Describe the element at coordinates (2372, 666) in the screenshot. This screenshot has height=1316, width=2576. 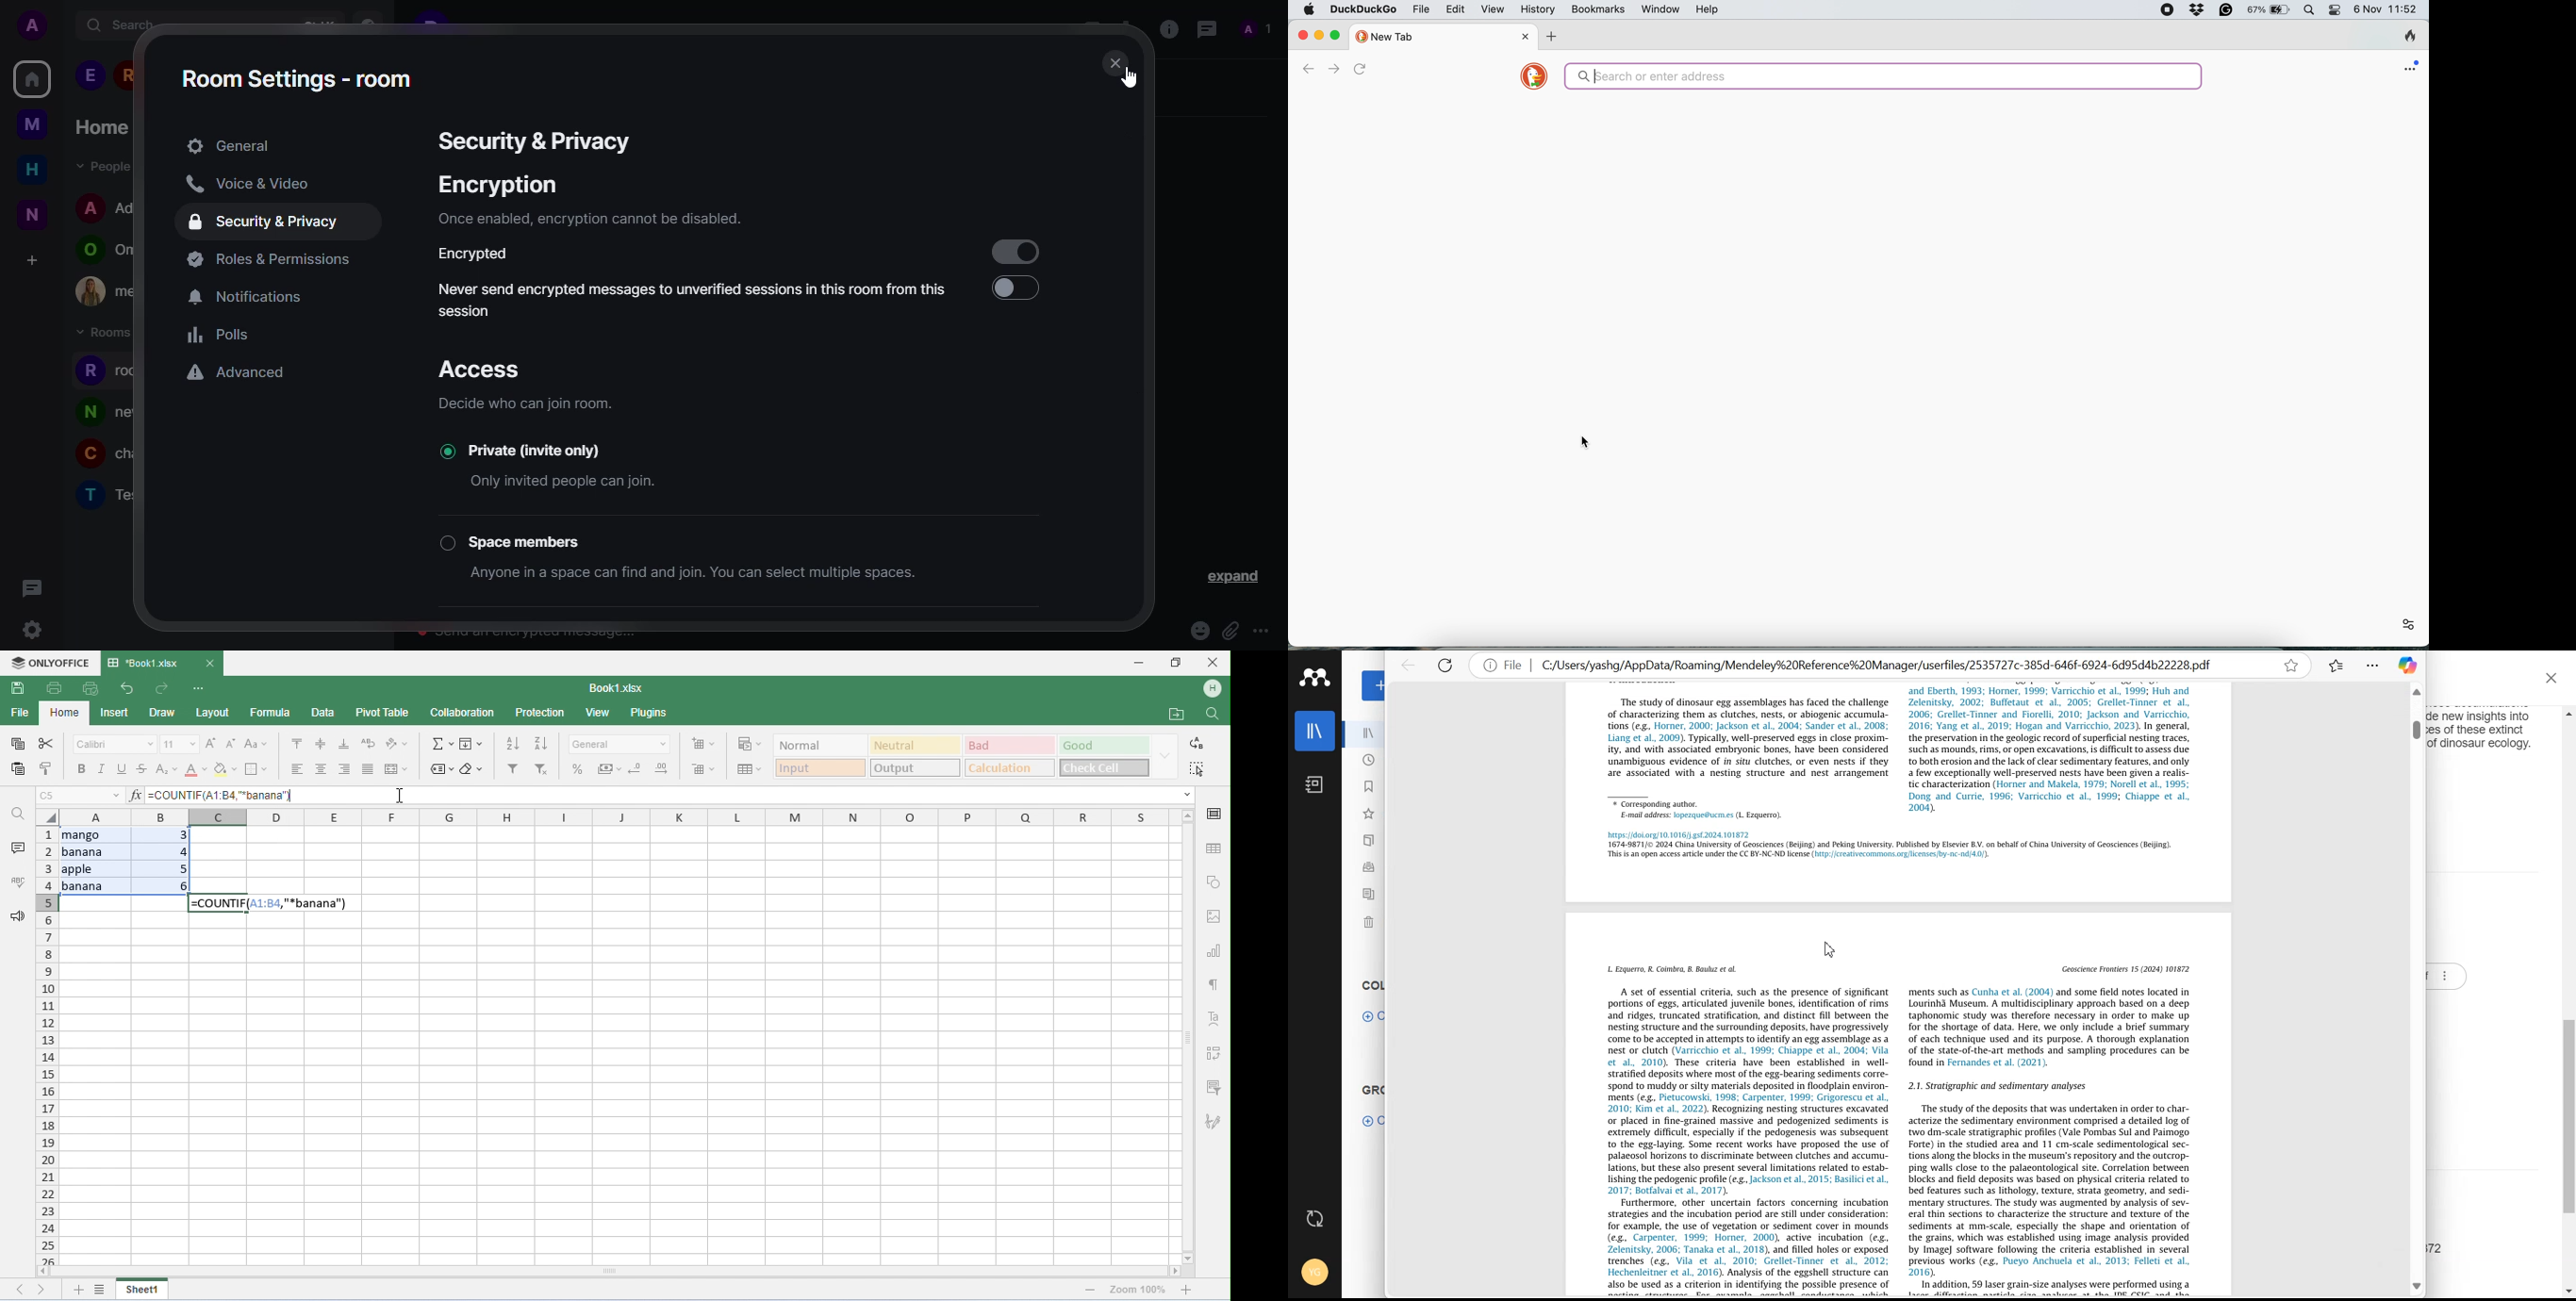
I see `Settings` at that location.